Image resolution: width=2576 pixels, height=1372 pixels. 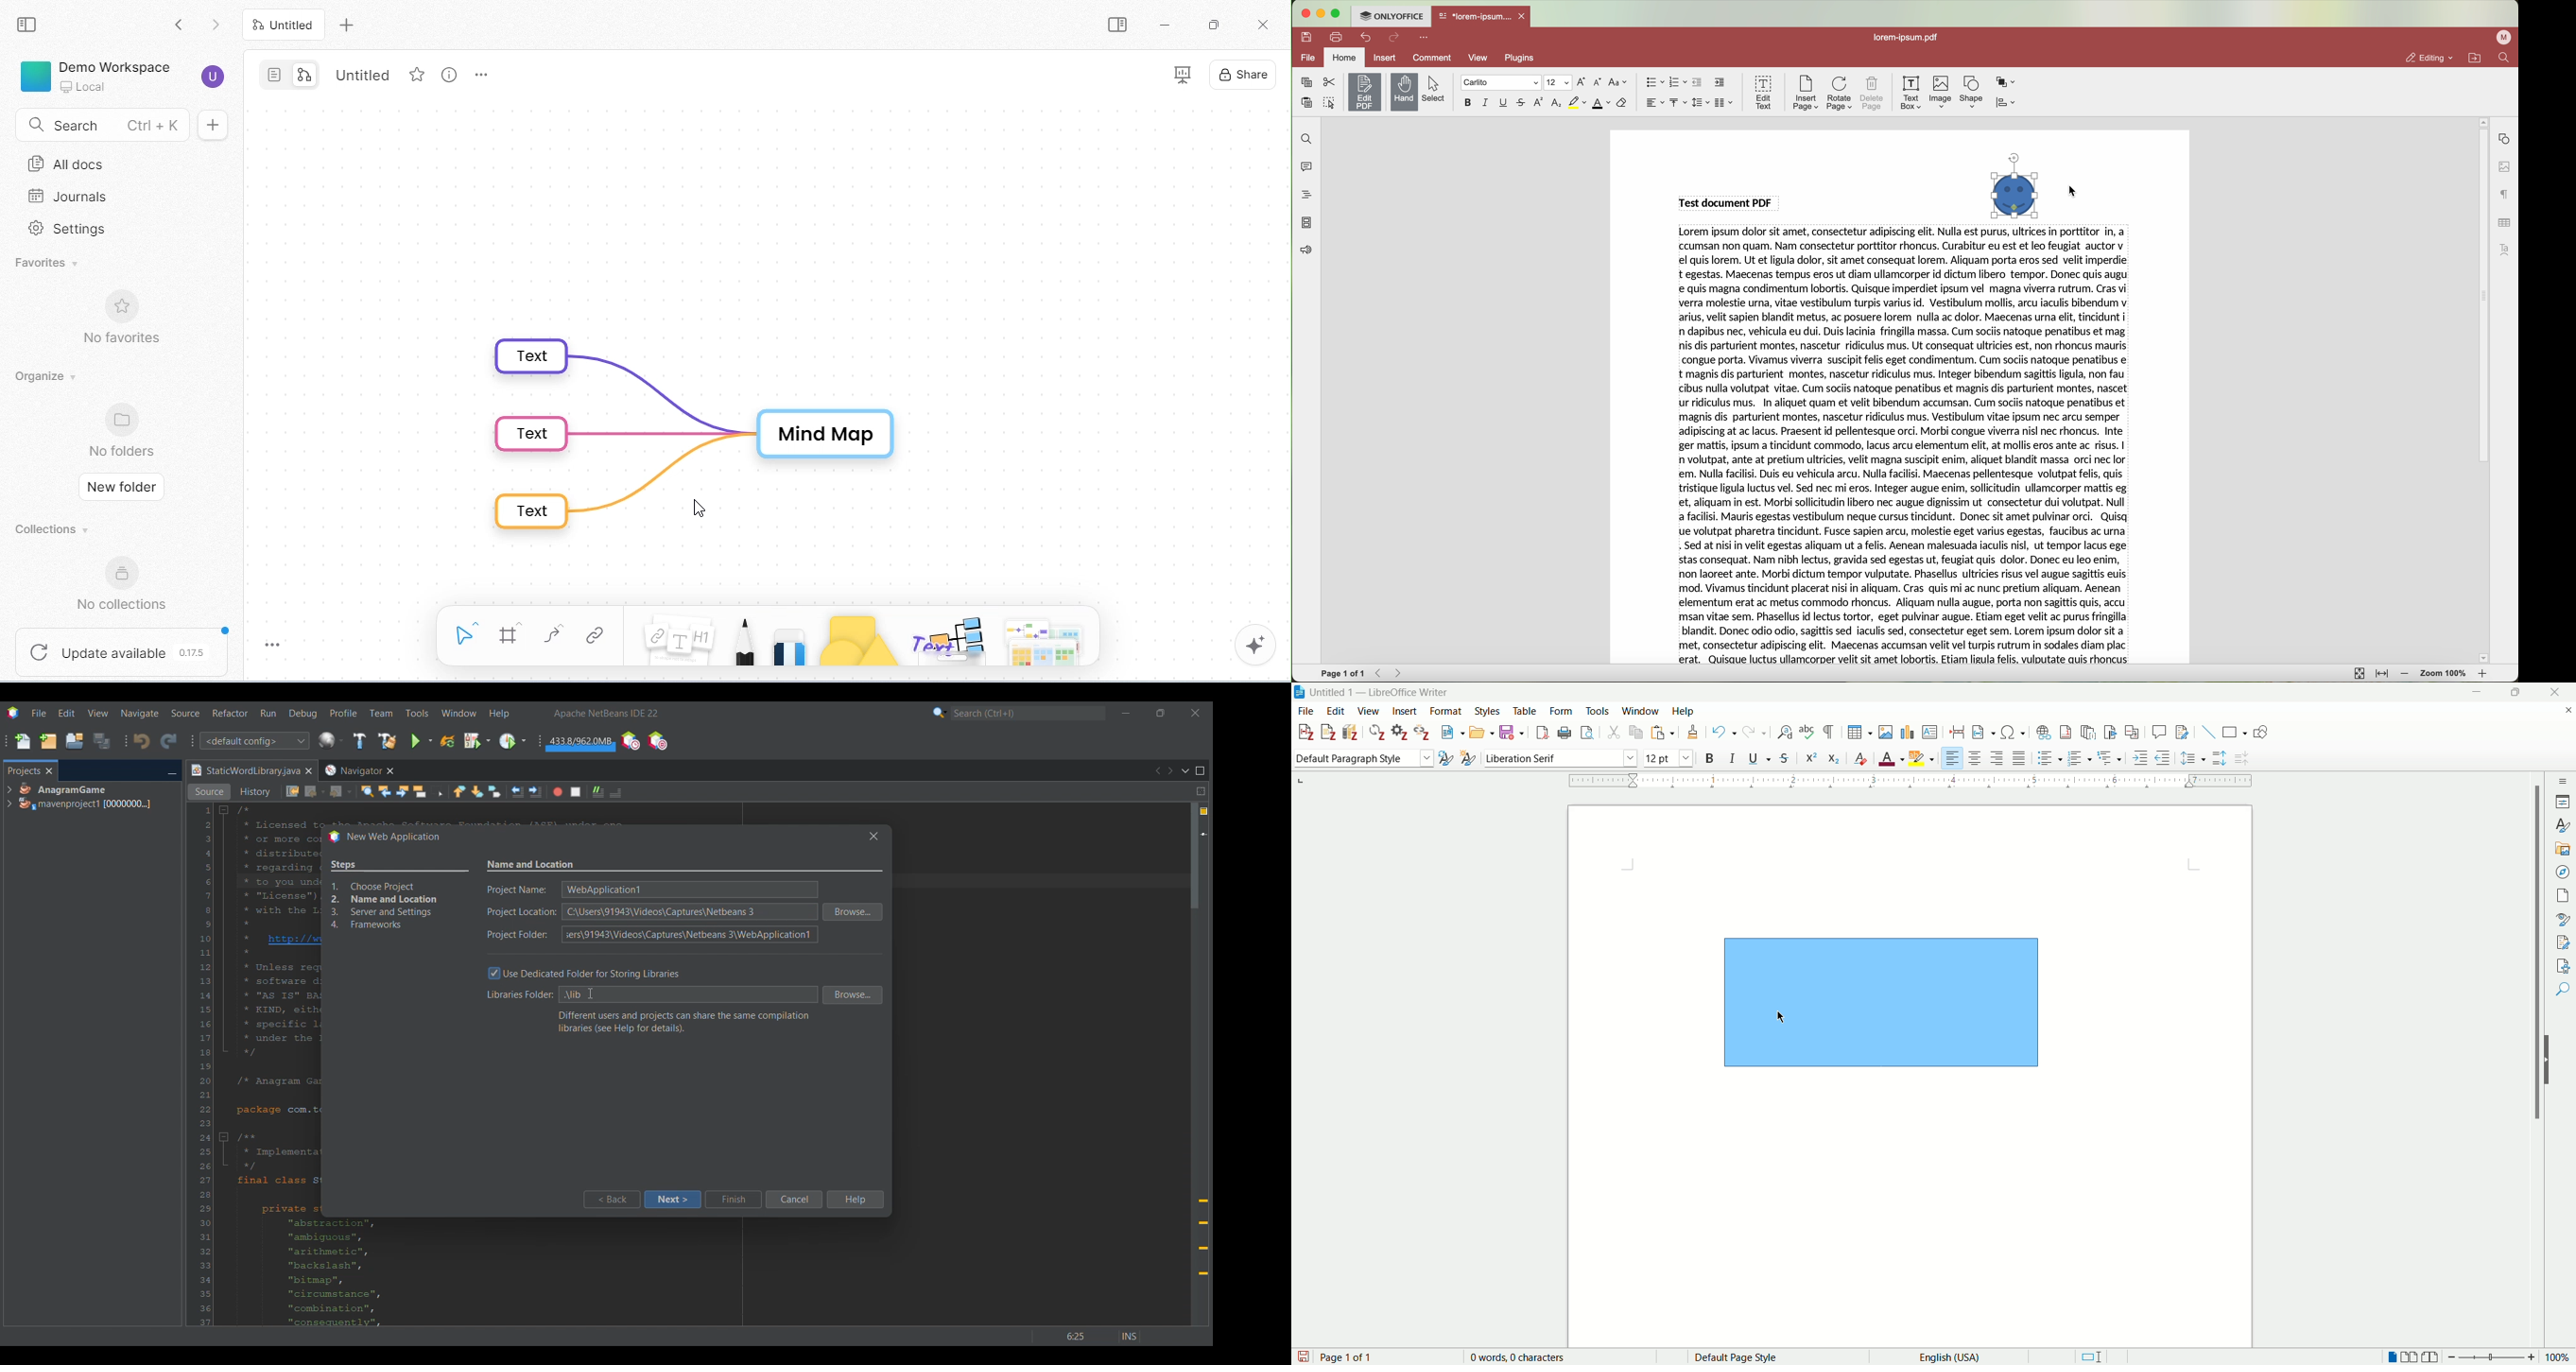 What do you see at coordinates (1597, 82) in the screenshot?
I see `decrement font size` at bounding box center [1597, 82].